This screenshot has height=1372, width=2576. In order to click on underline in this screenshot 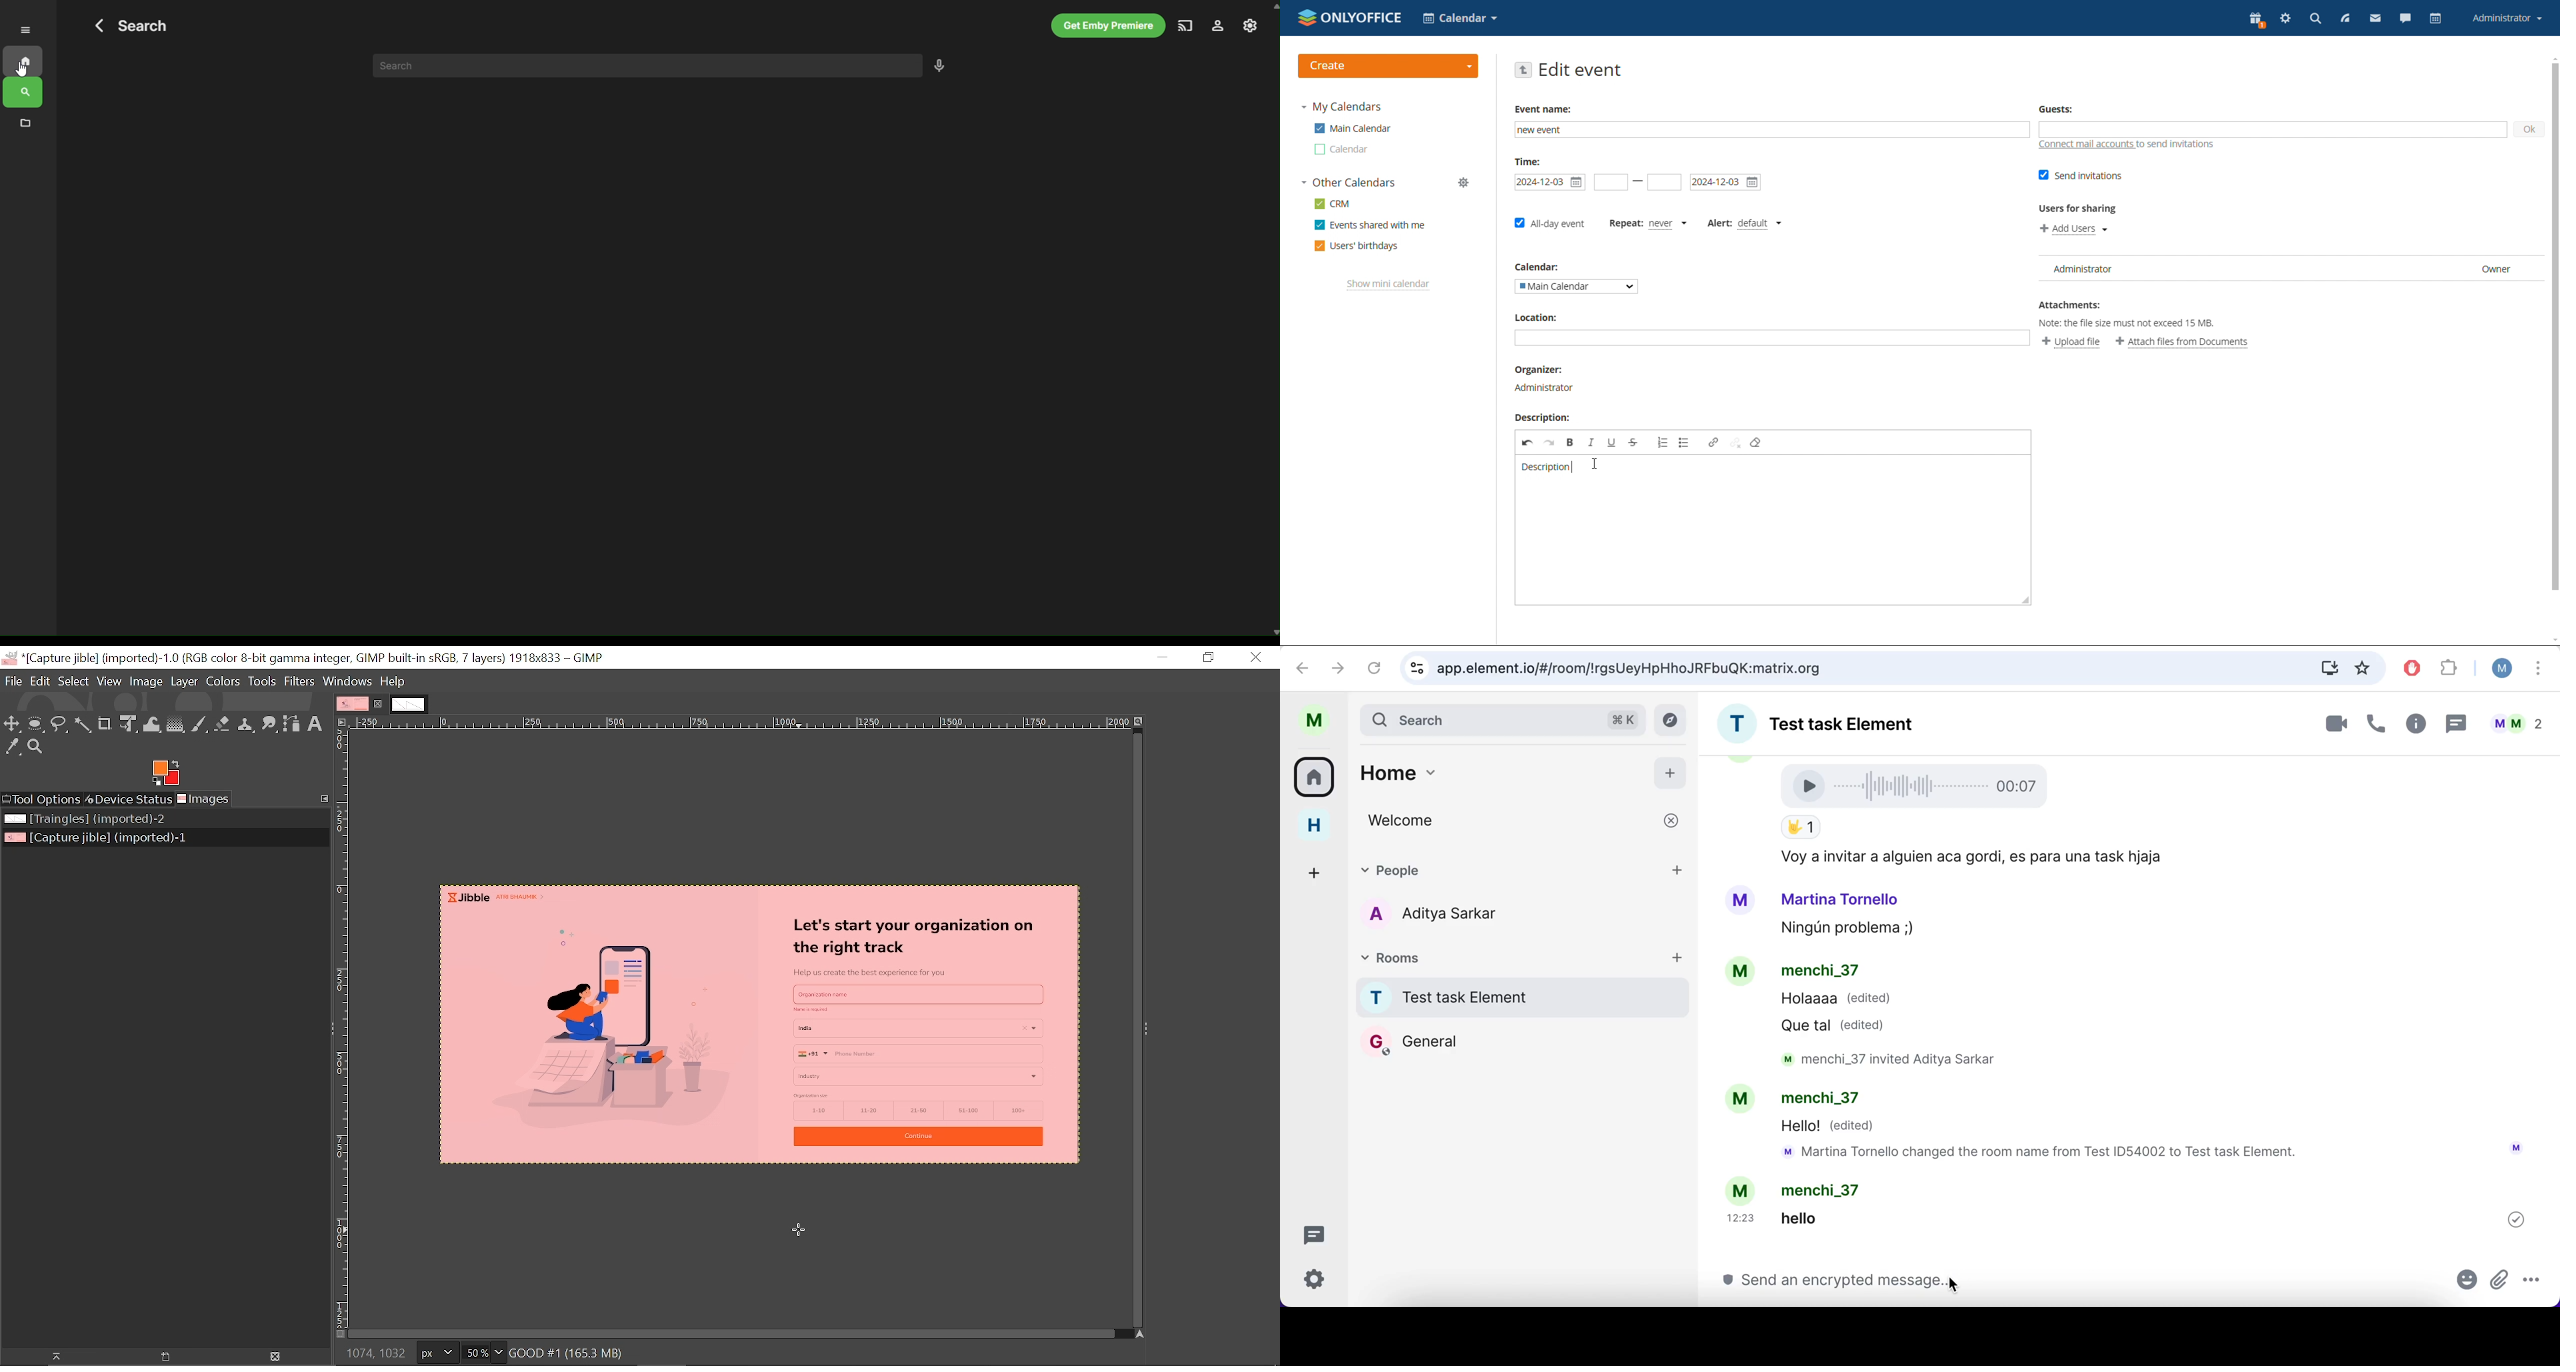, I will do `click(1611, 442)`.